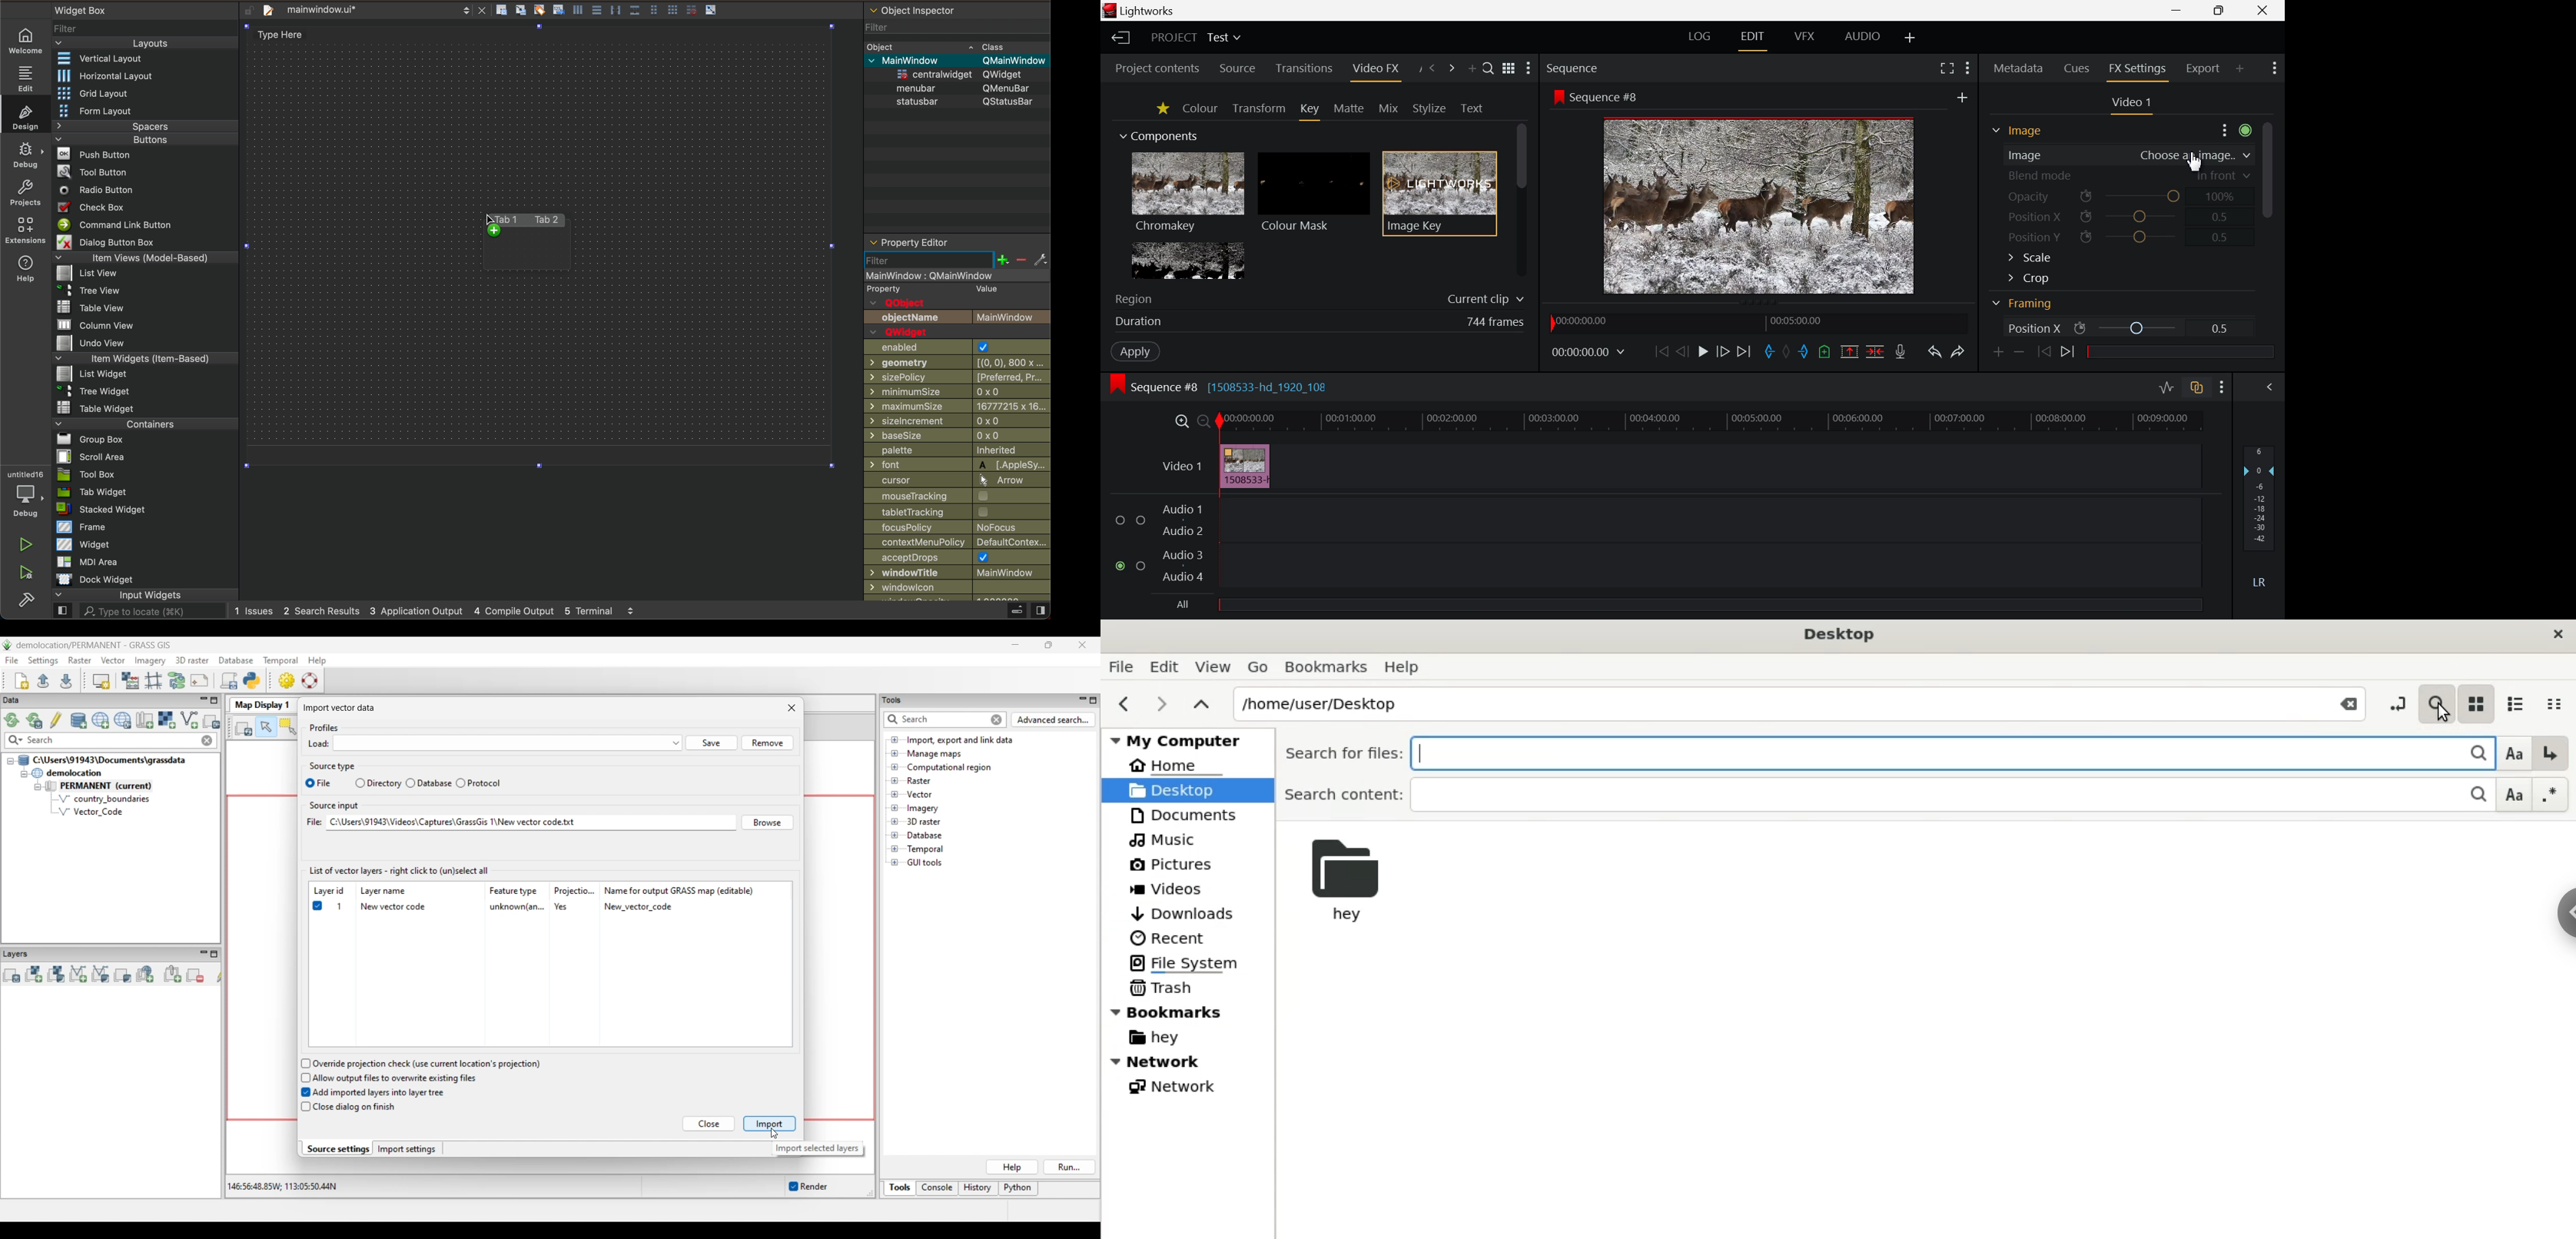 The image size is (2576, 1260). What do you see at coordinates (99, 476) in the screenshot?
I see `Tool Box` at bounding box center [99, 476].